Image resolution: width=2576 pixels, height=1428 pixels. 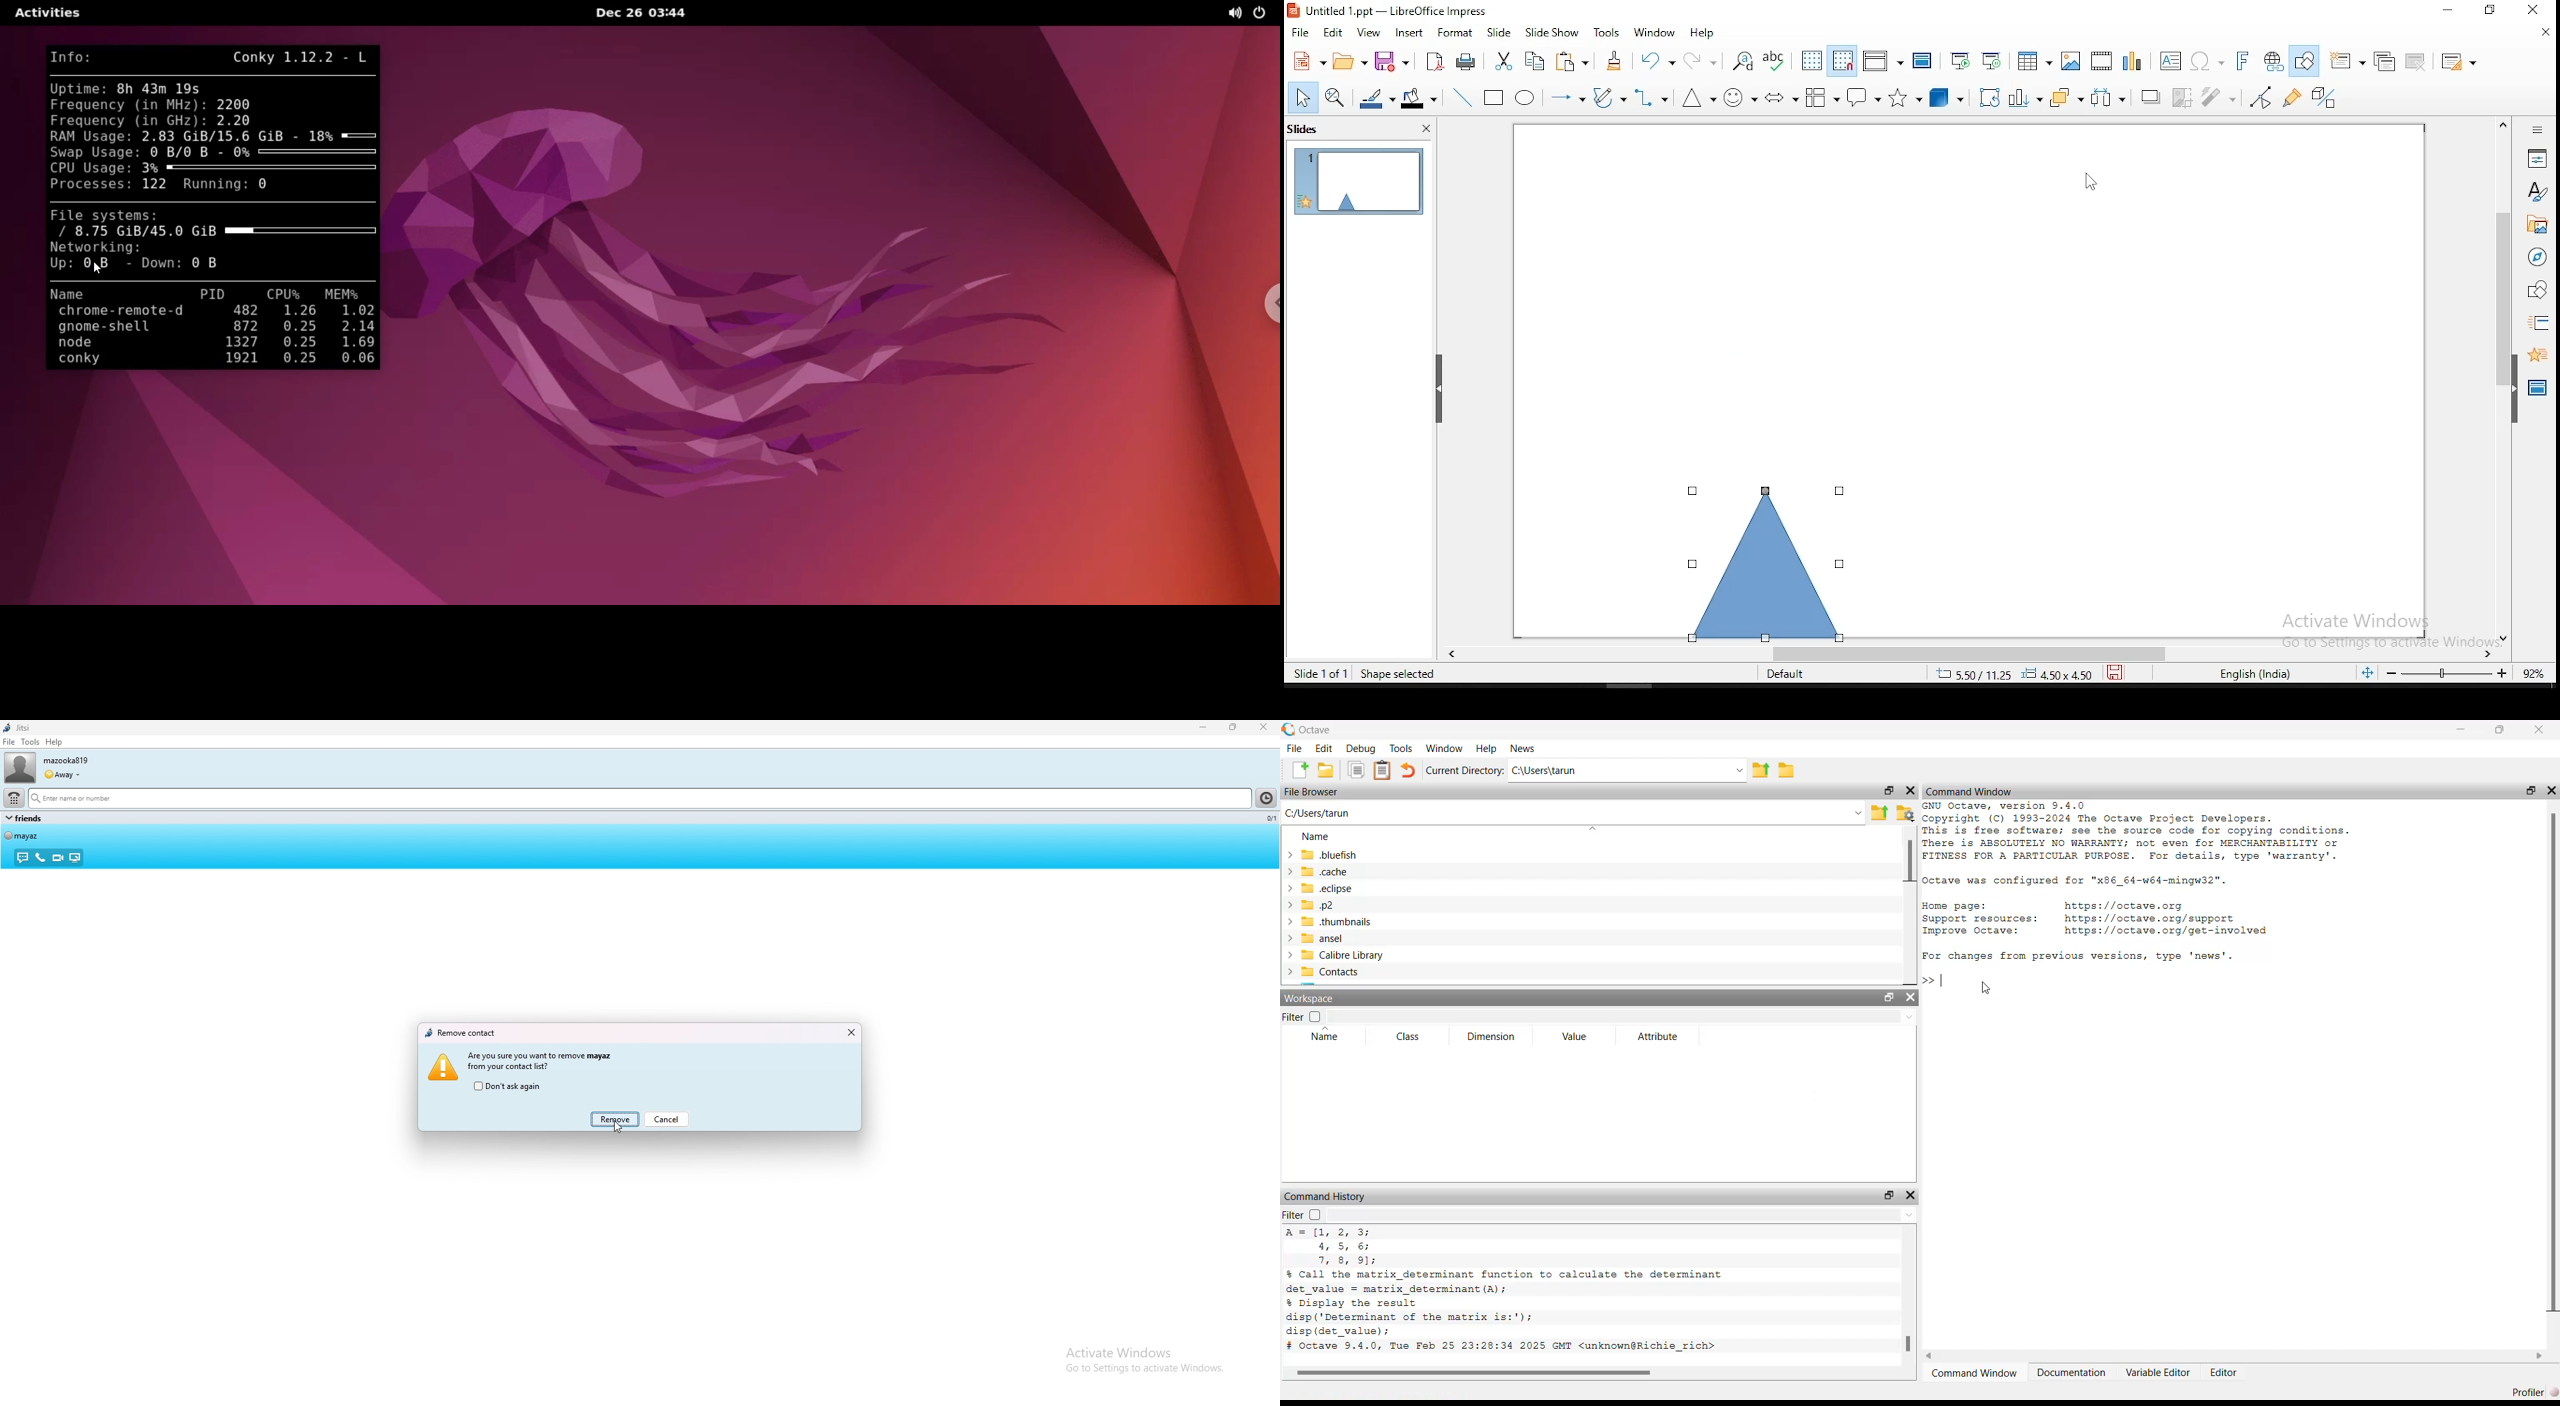 I want to click on zoom and pan, so click(x=1338, y=97).